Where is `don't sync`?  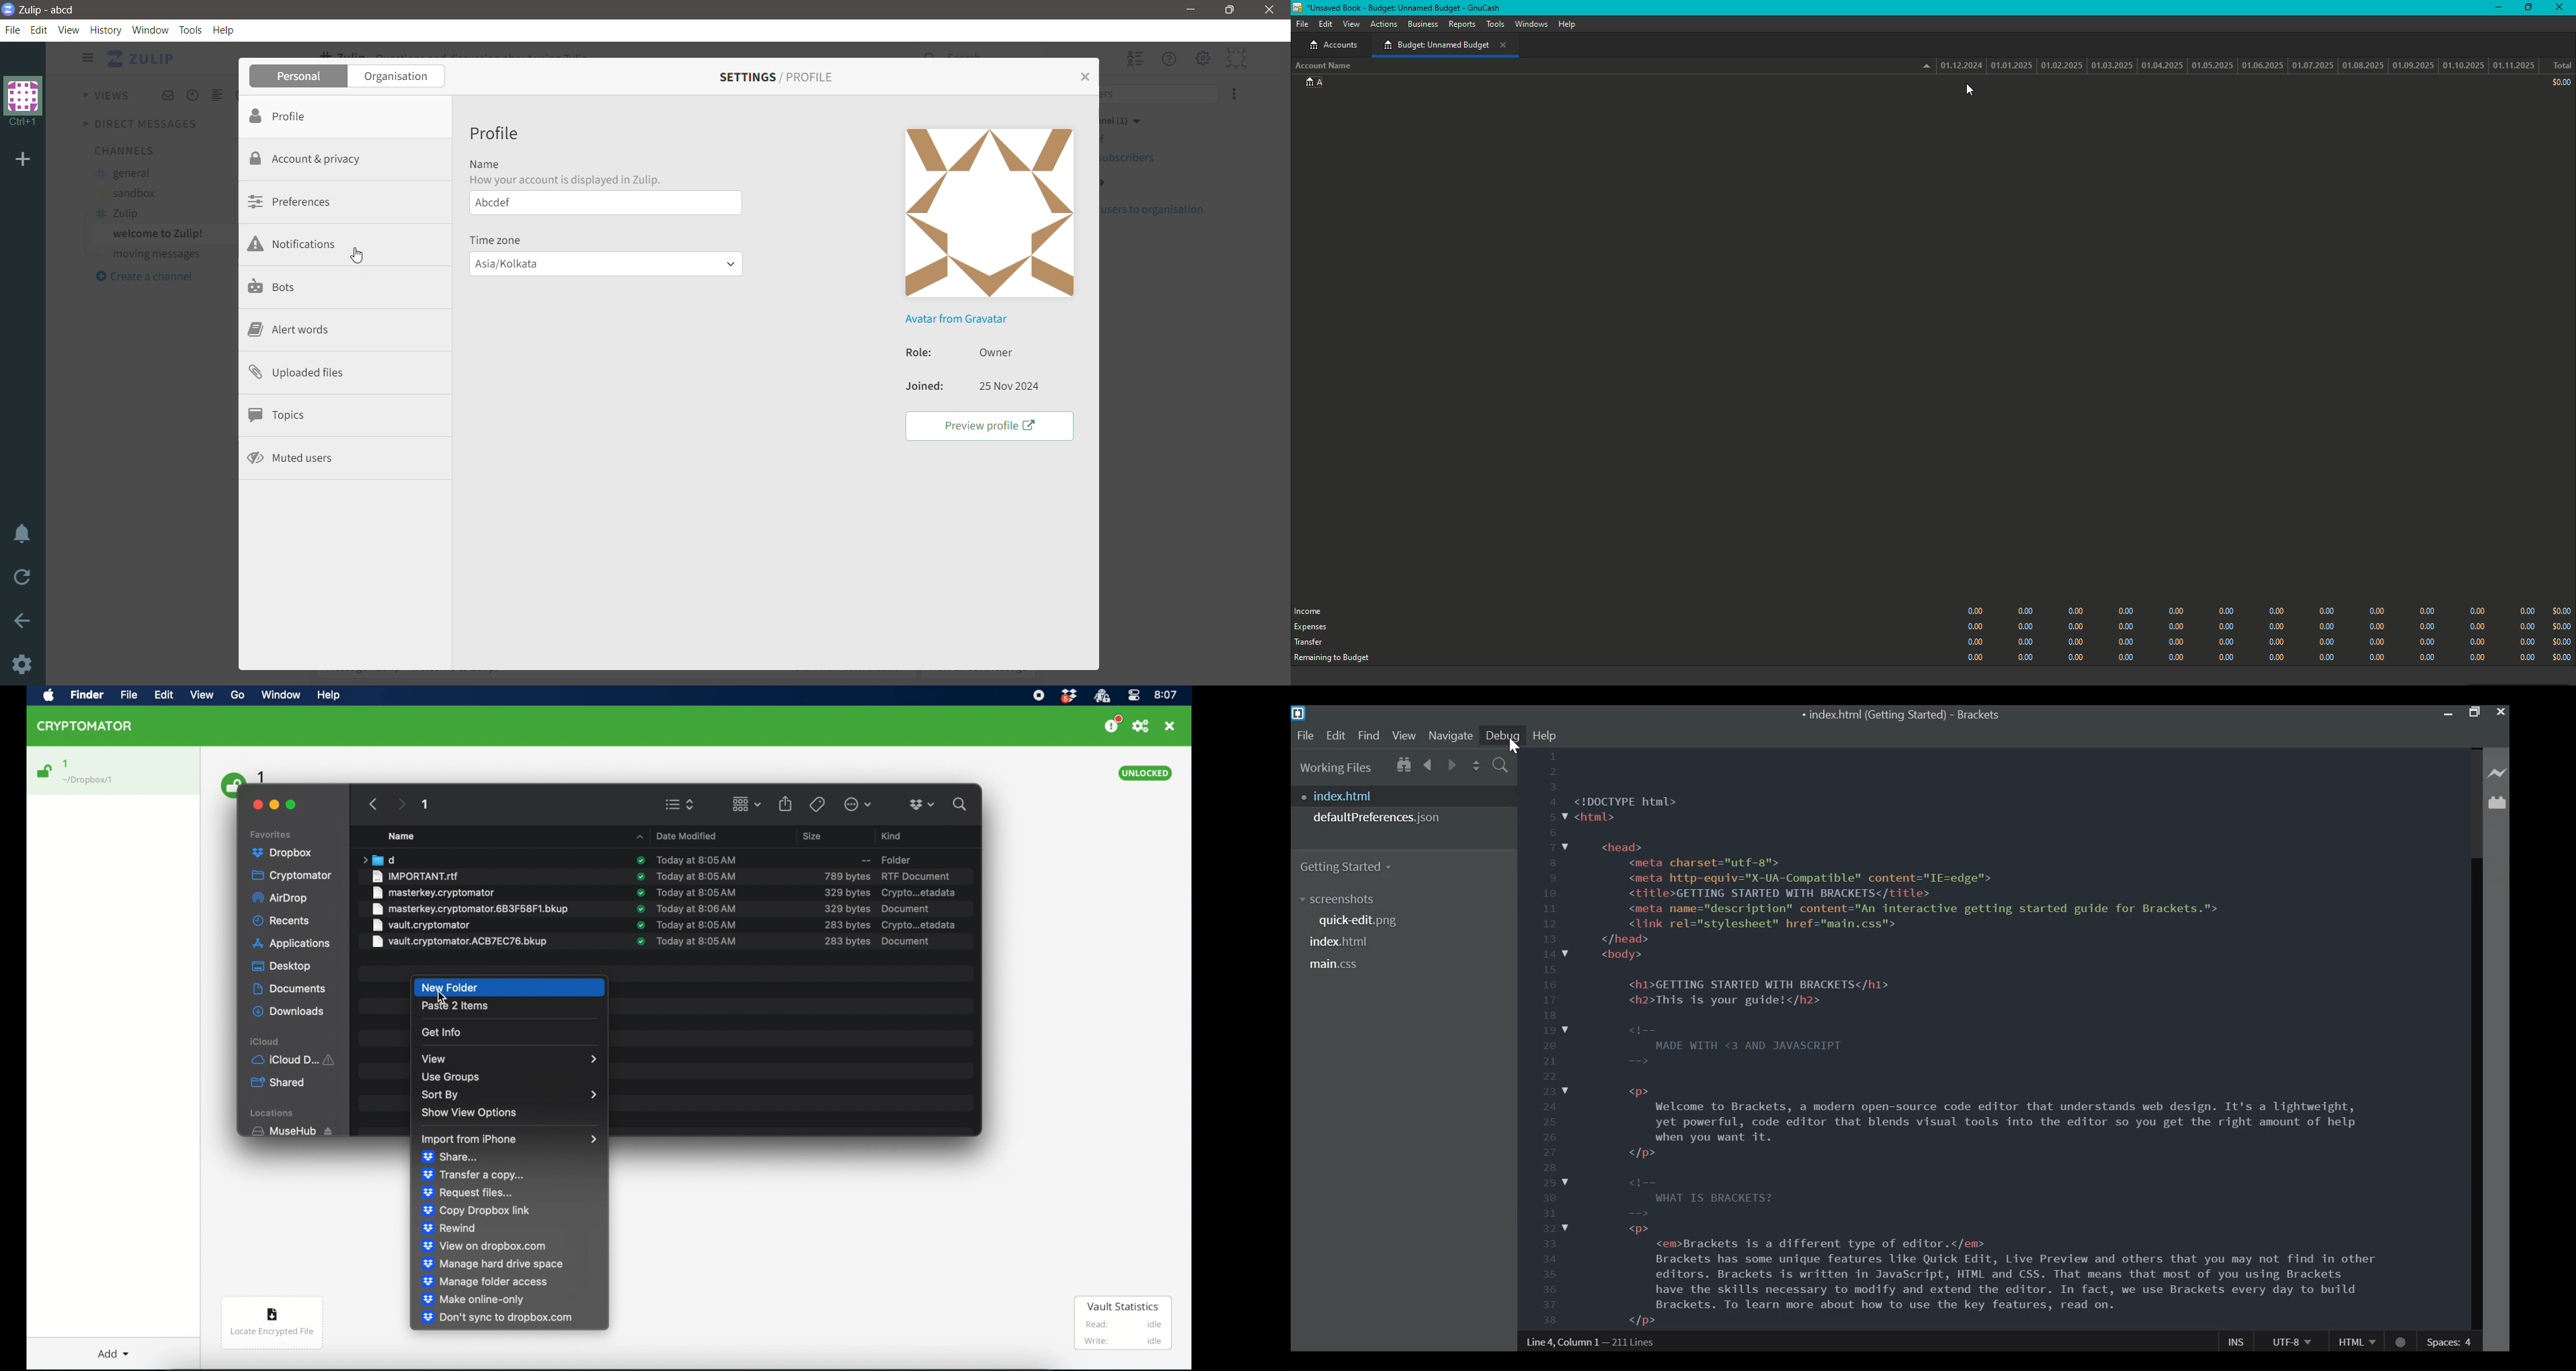 don't sync is located at coordinates (496, 1318).